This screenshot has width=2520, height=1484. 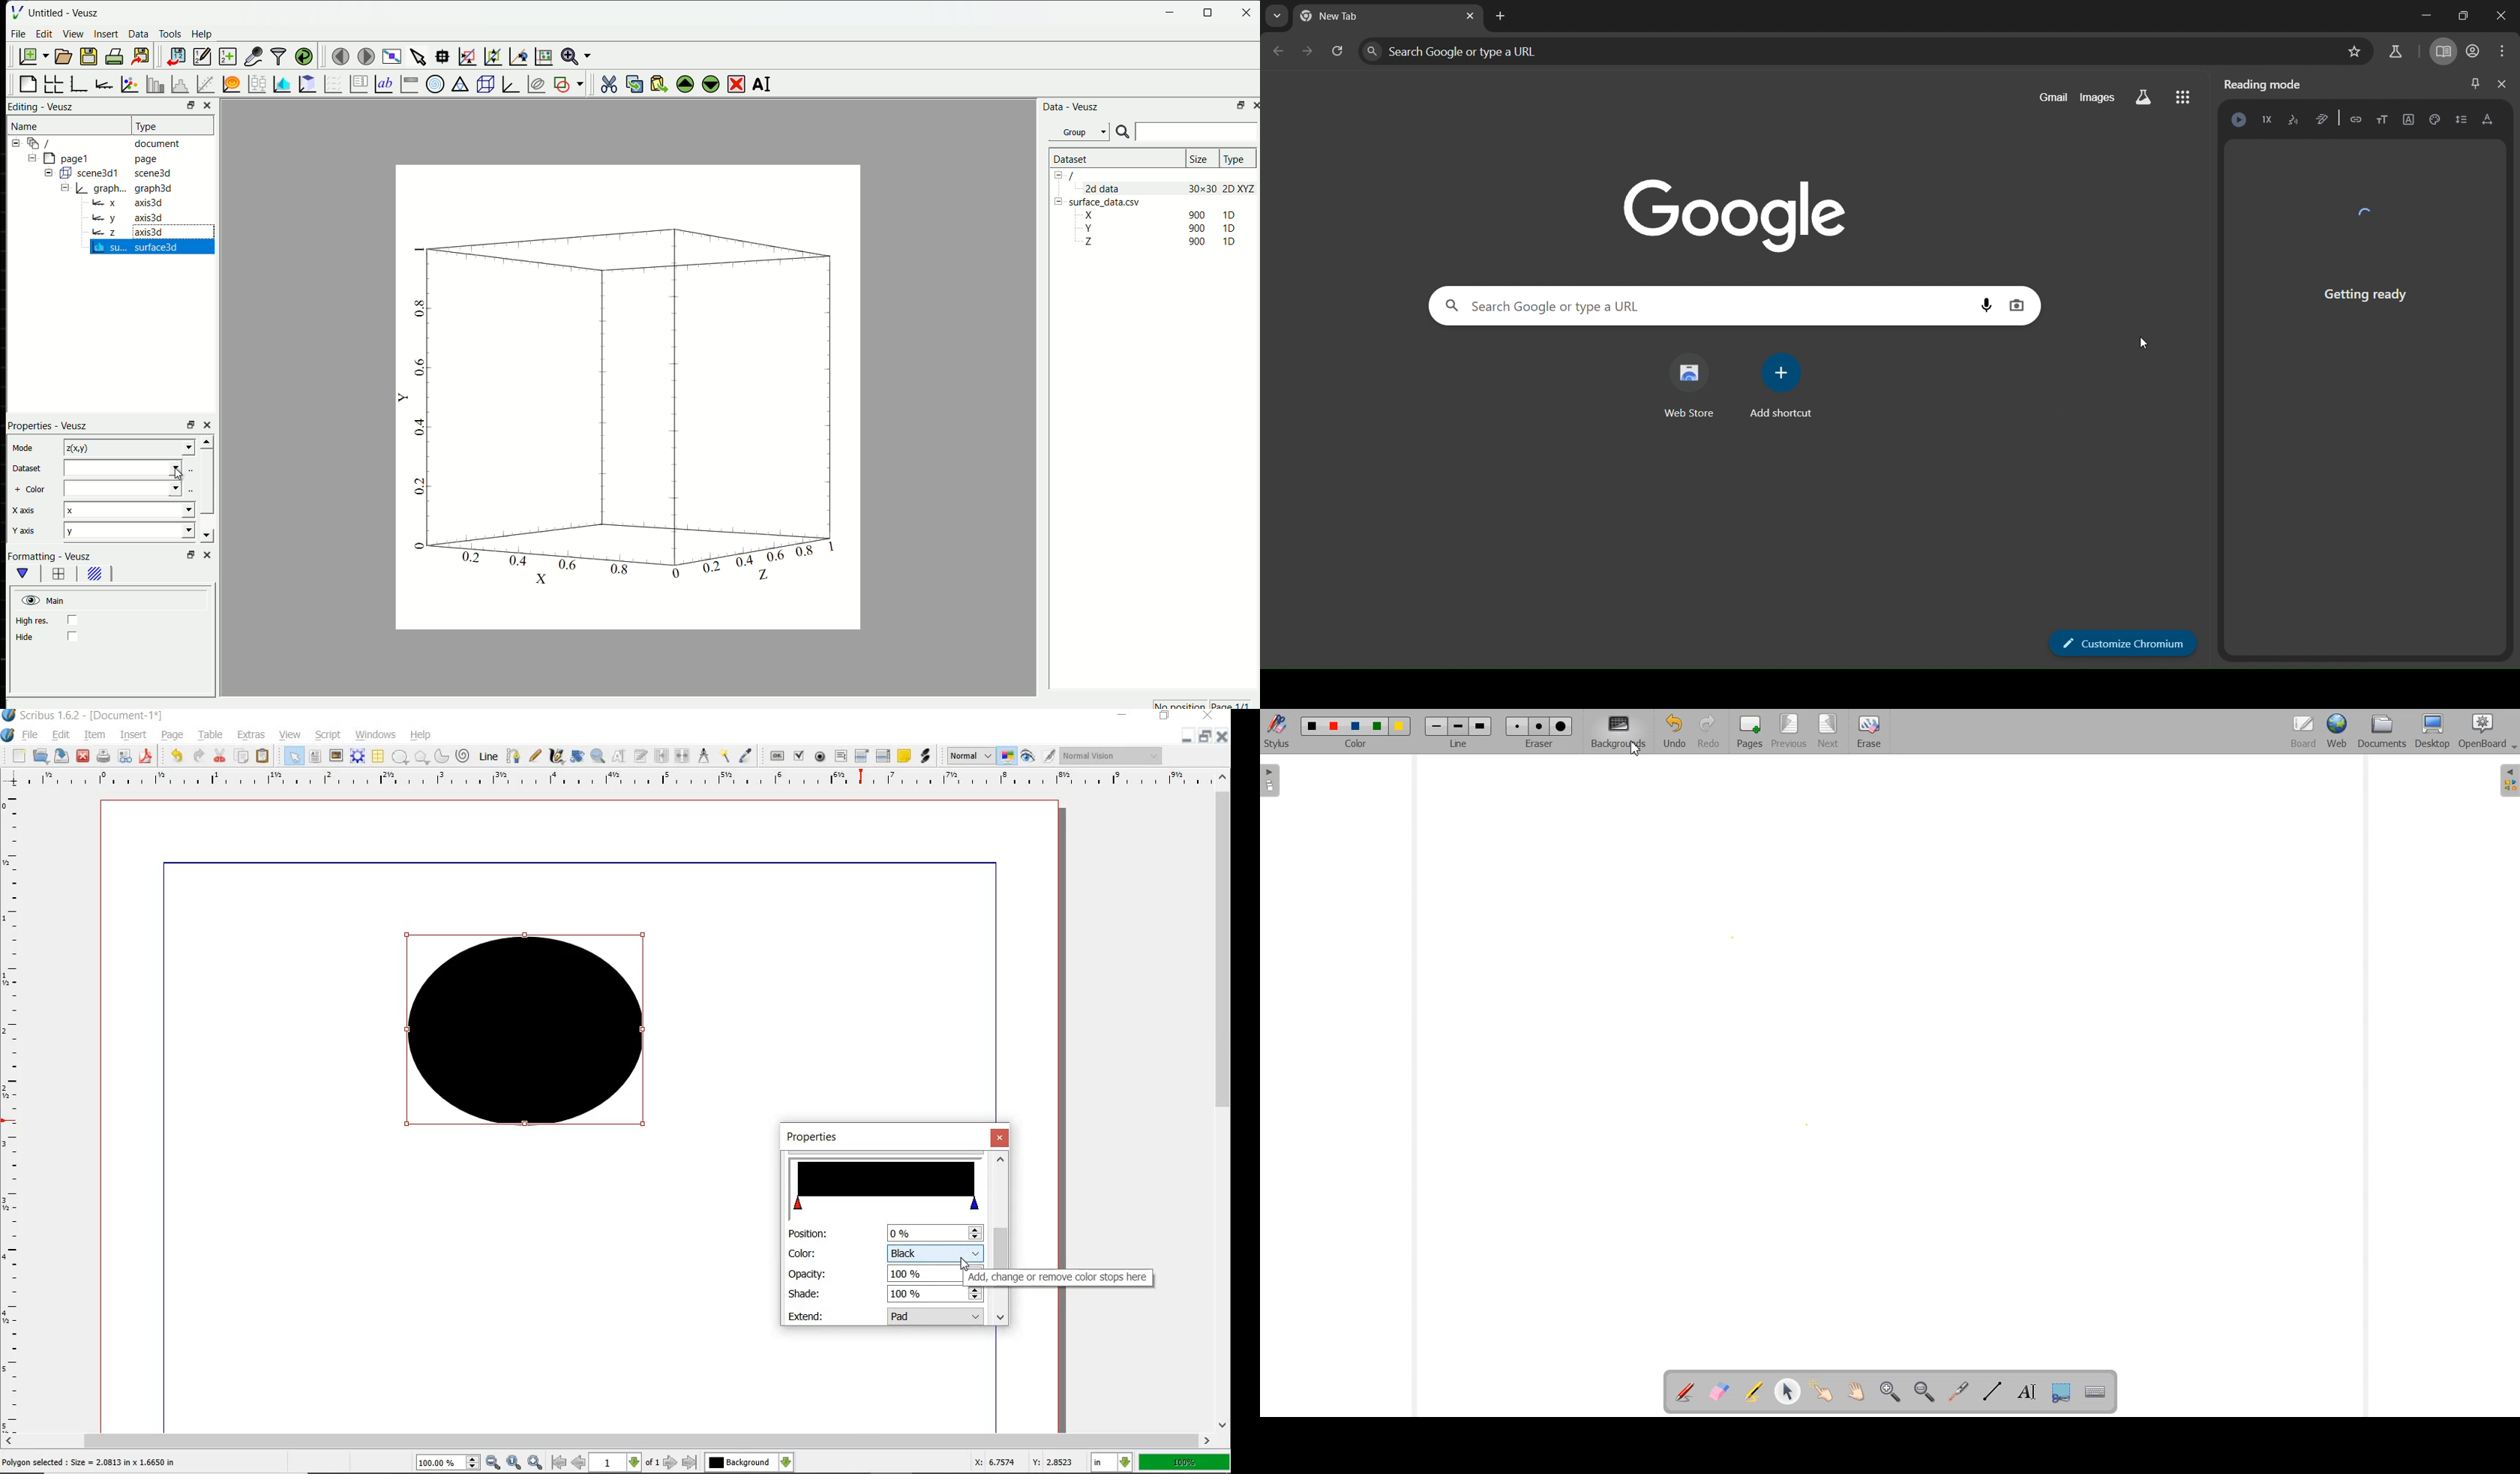 I want to click on Editing - Veusz, so click(x=43, y=107).